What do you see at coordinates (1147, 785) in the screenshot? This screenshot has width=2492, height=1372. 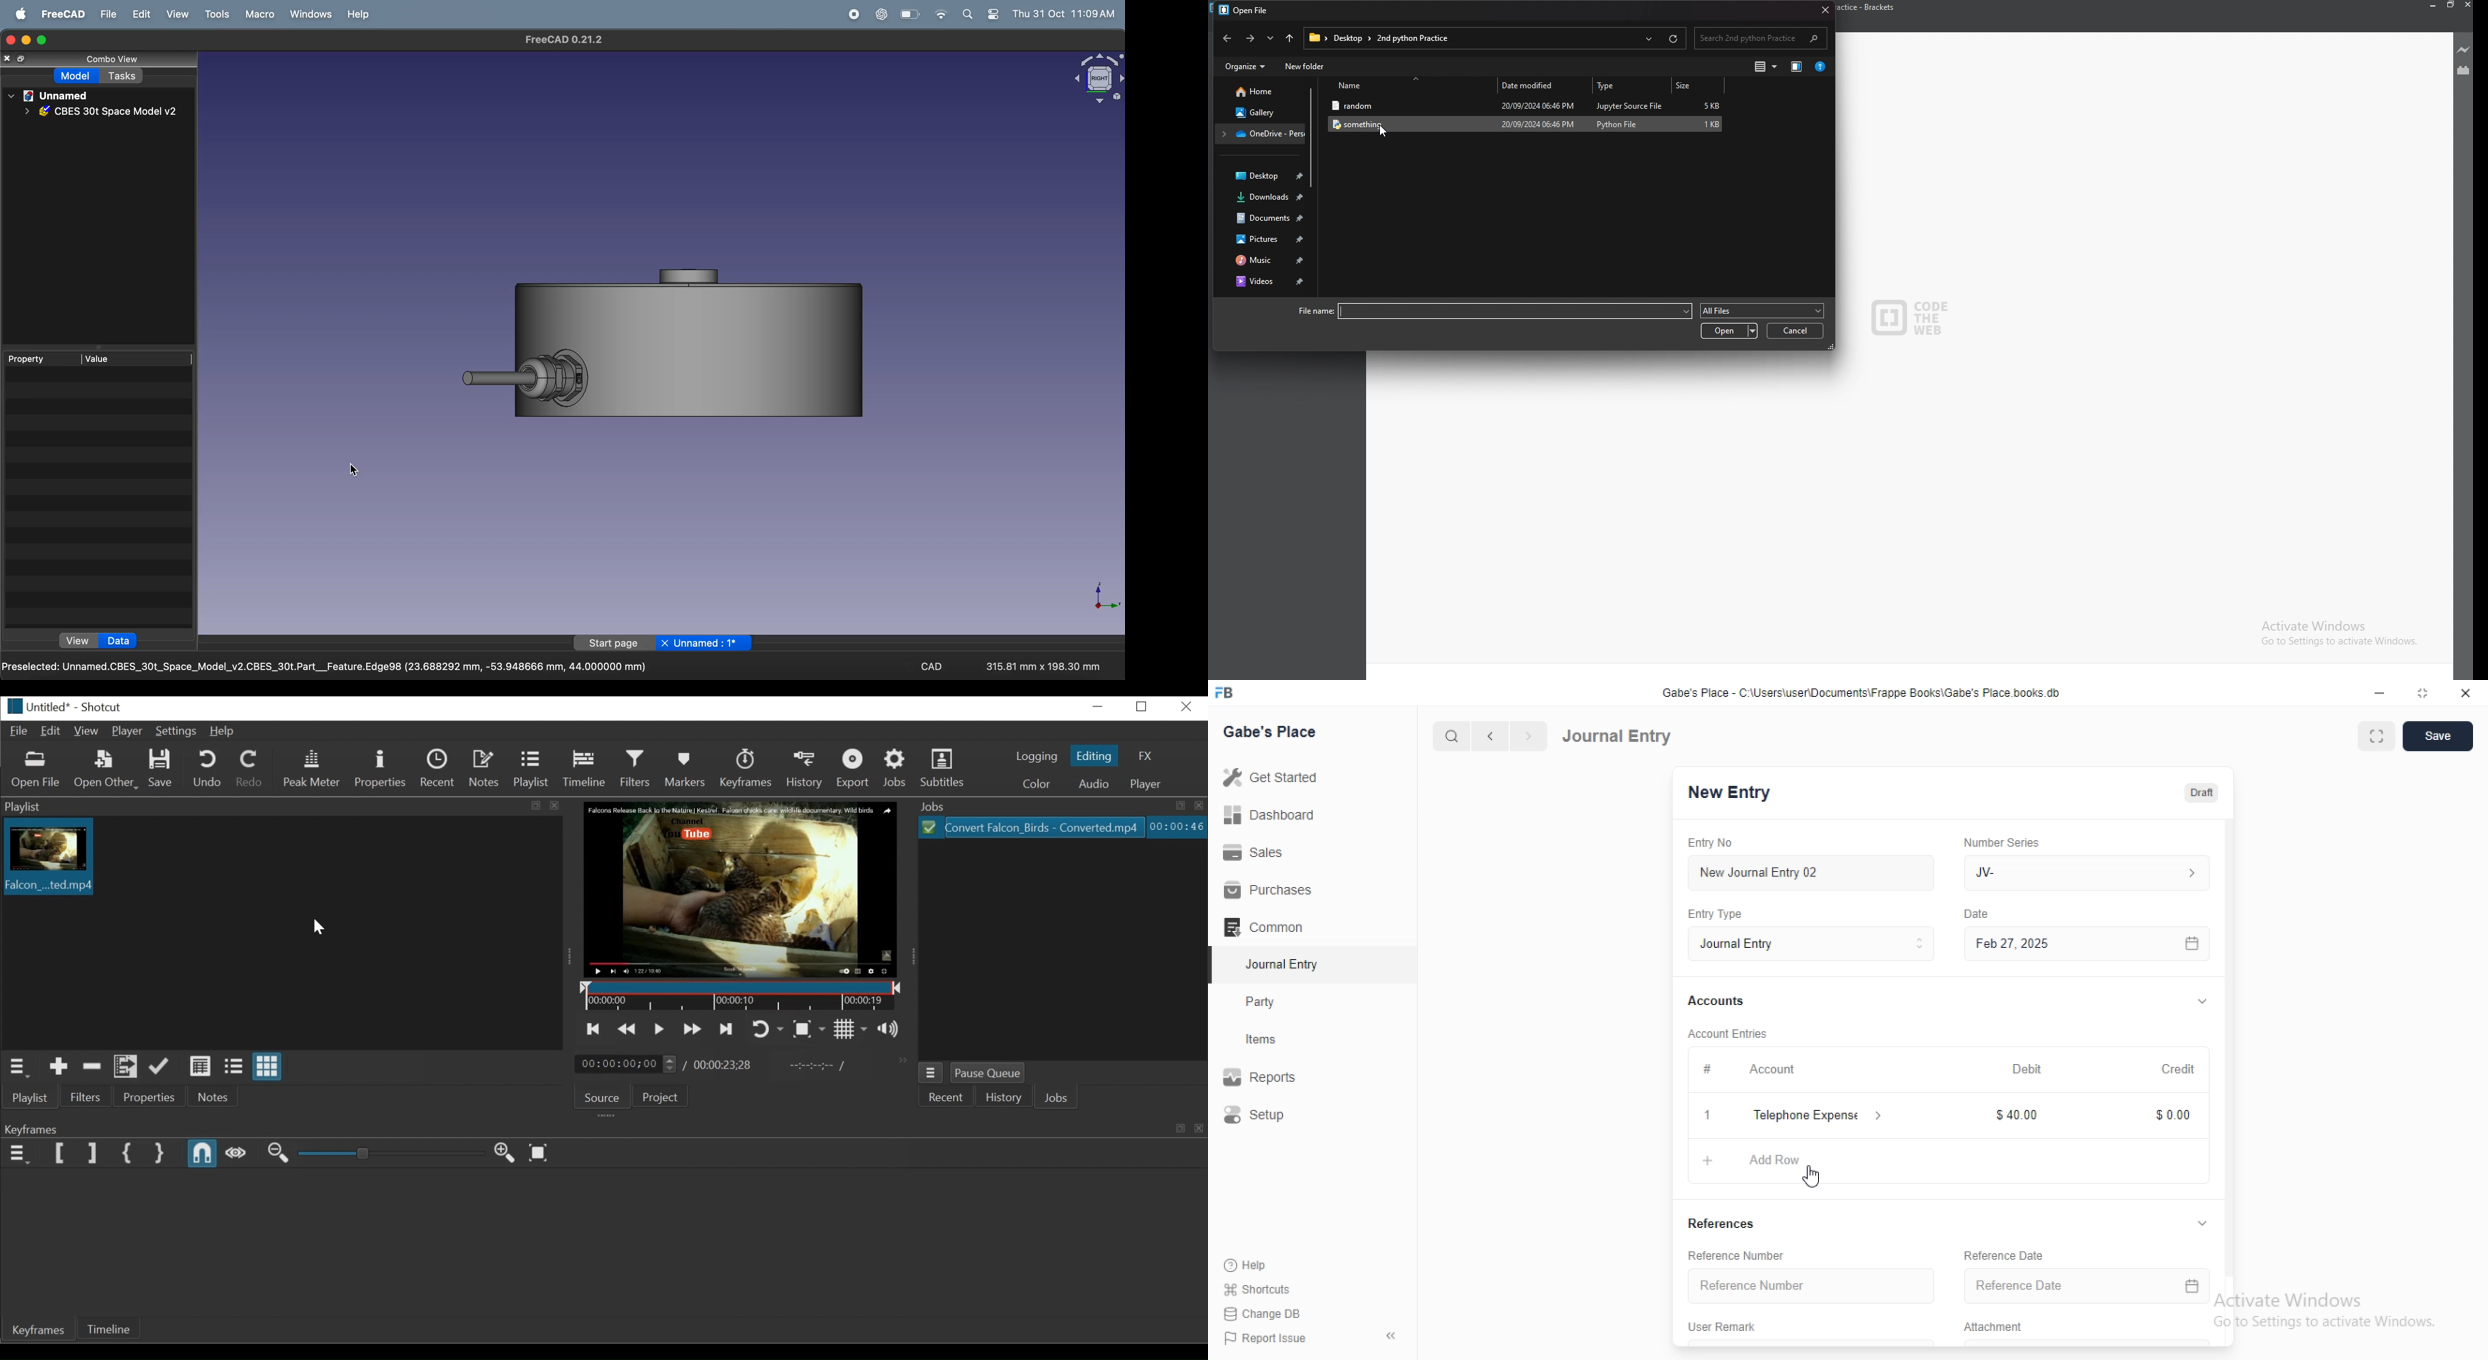 I see `Player` at bounding box center [1147, 785].